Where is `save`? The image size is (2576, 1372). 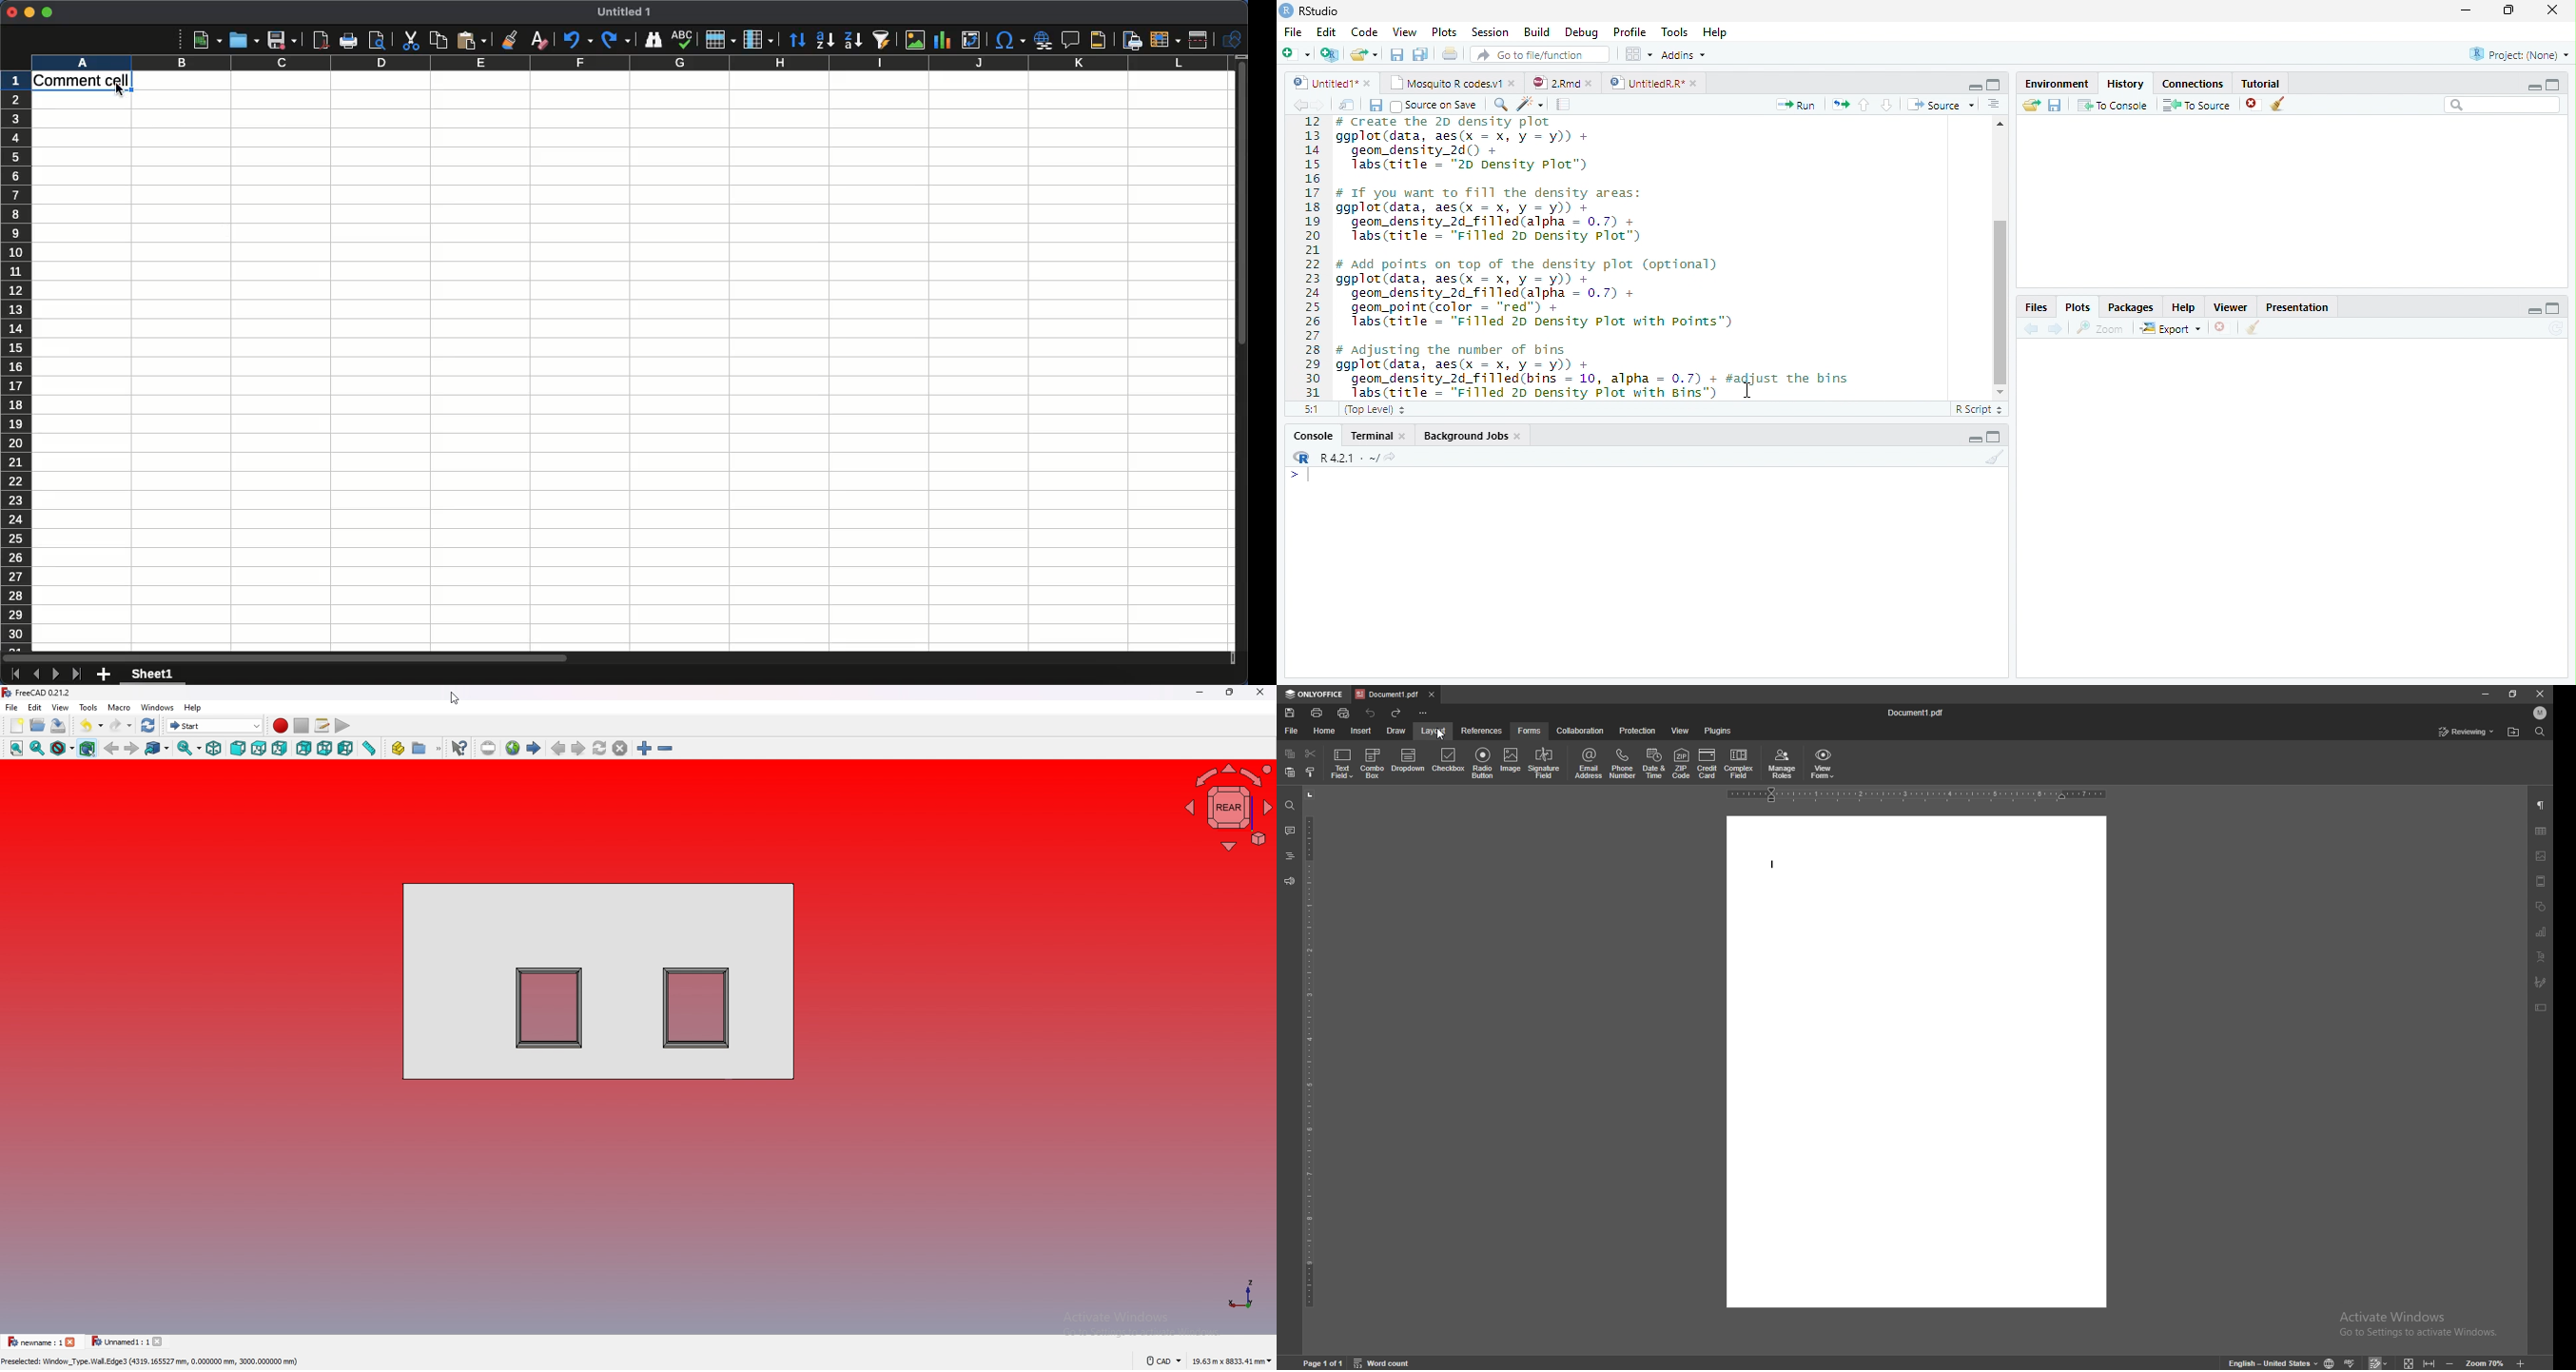 save is located at coordinates (1376, 106).